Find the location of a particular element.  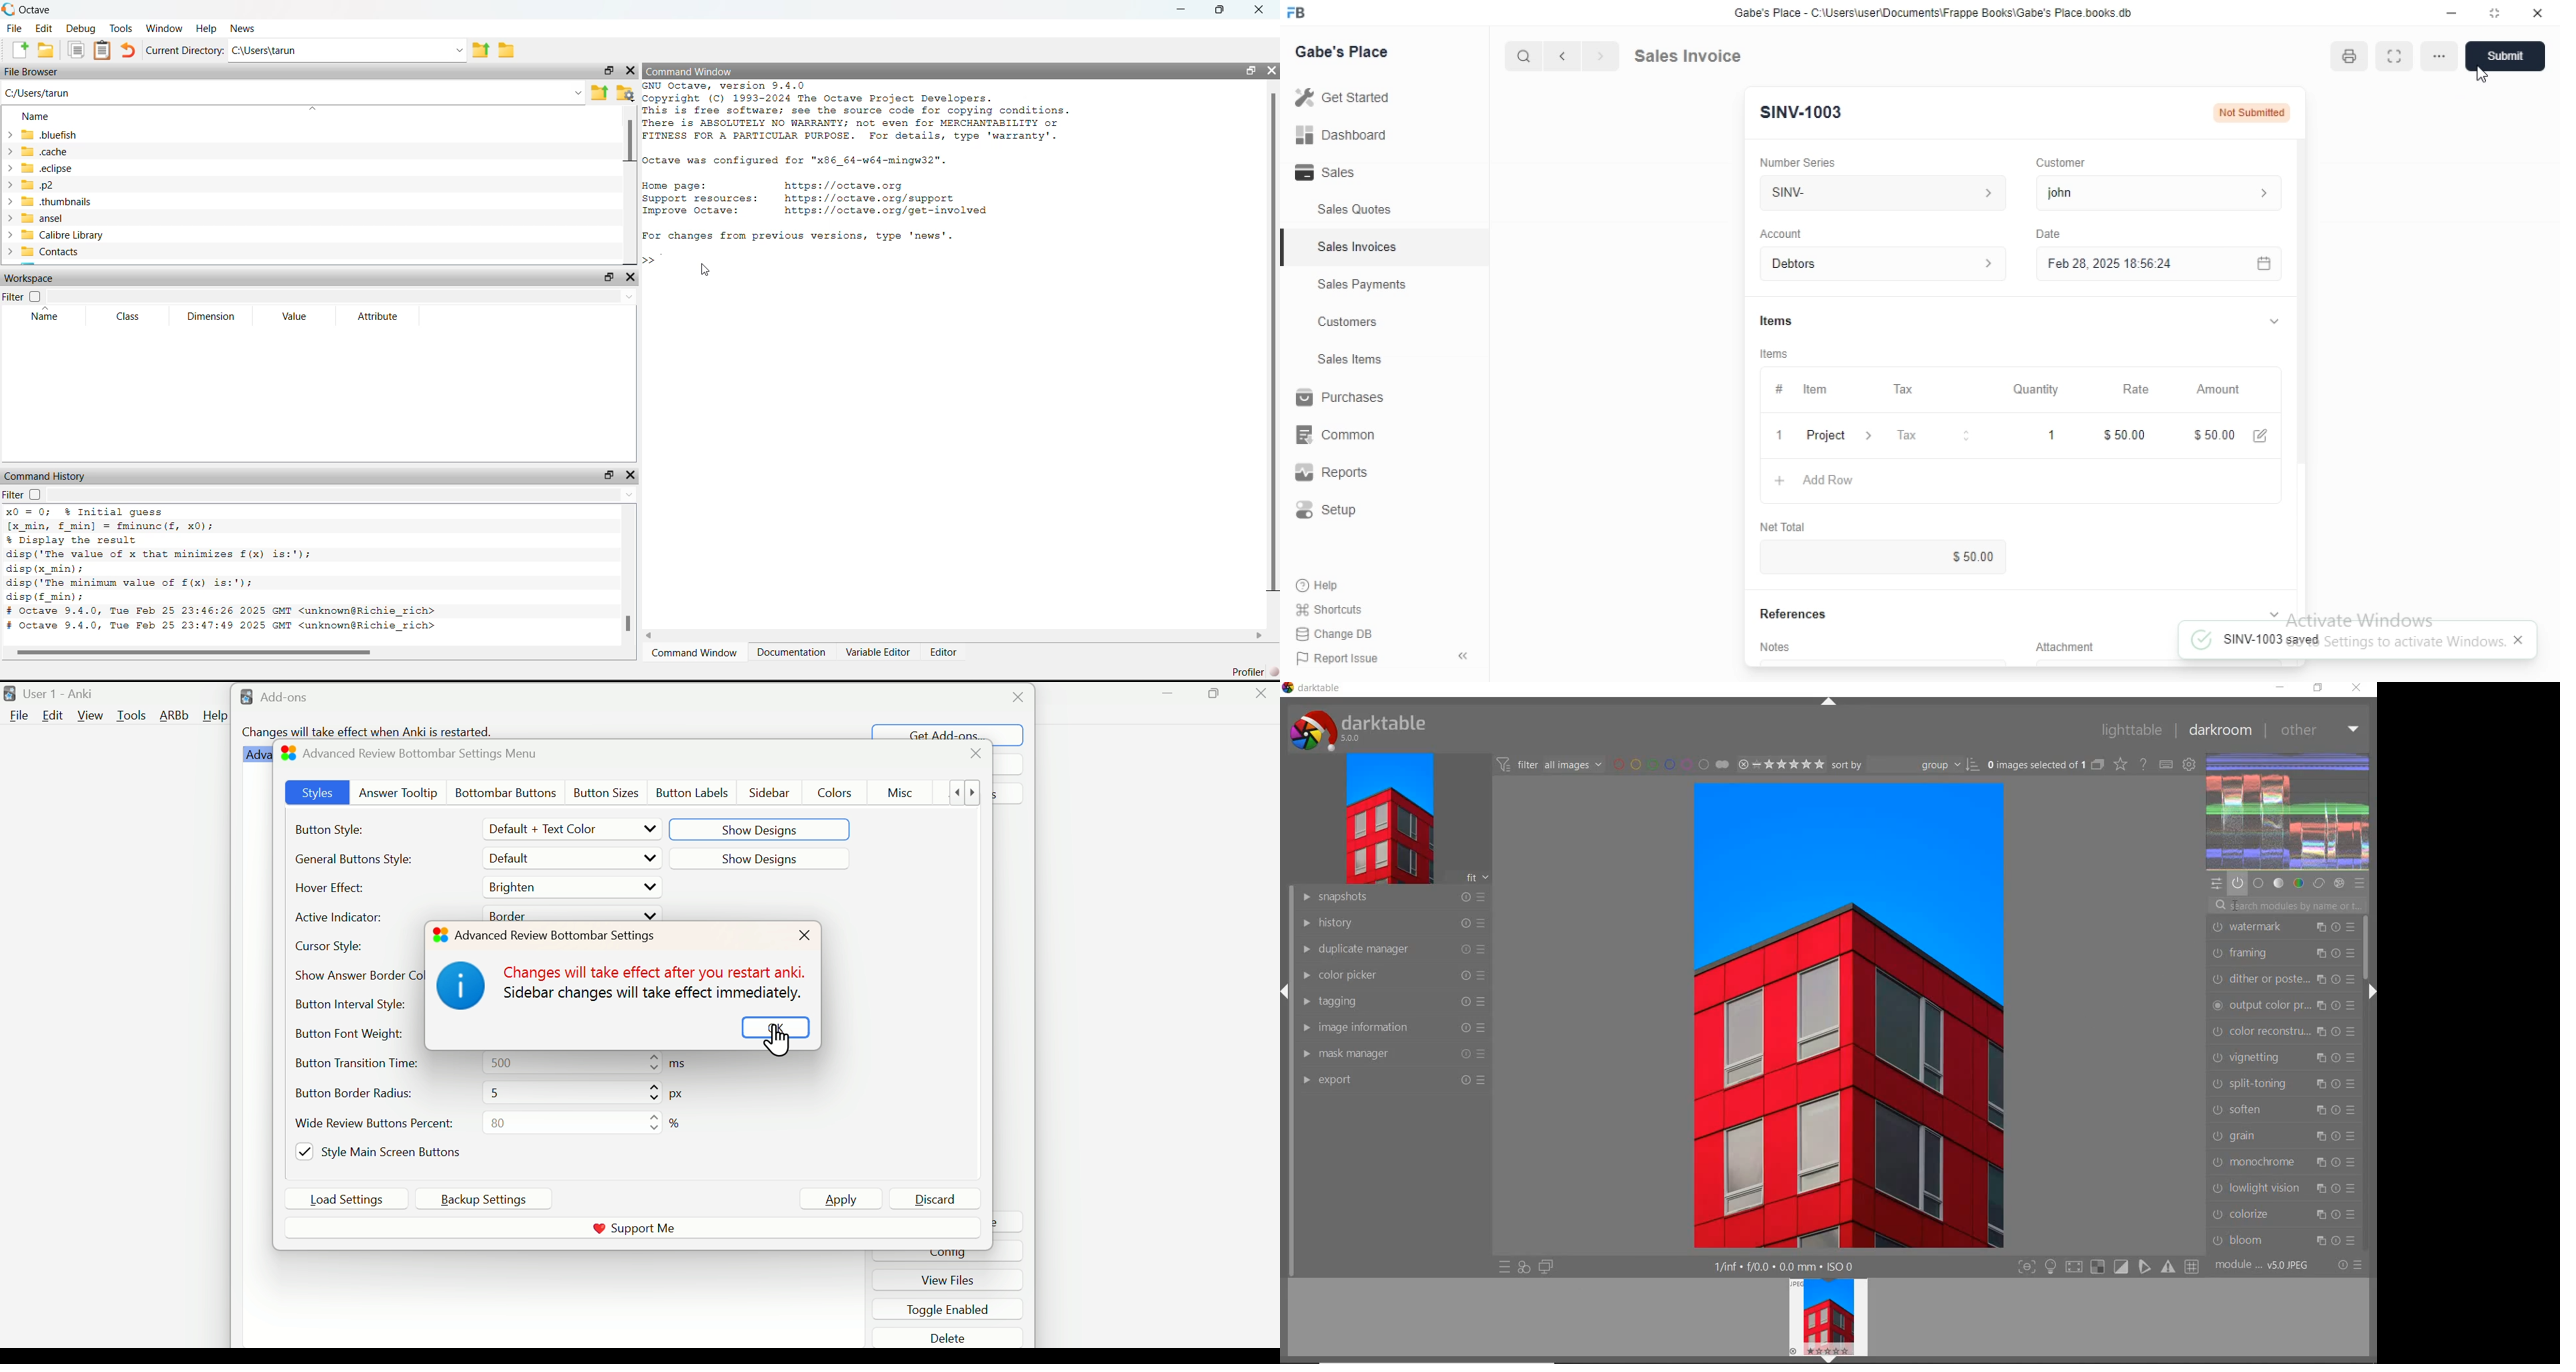

expand is located at coordinates (2393, 56).